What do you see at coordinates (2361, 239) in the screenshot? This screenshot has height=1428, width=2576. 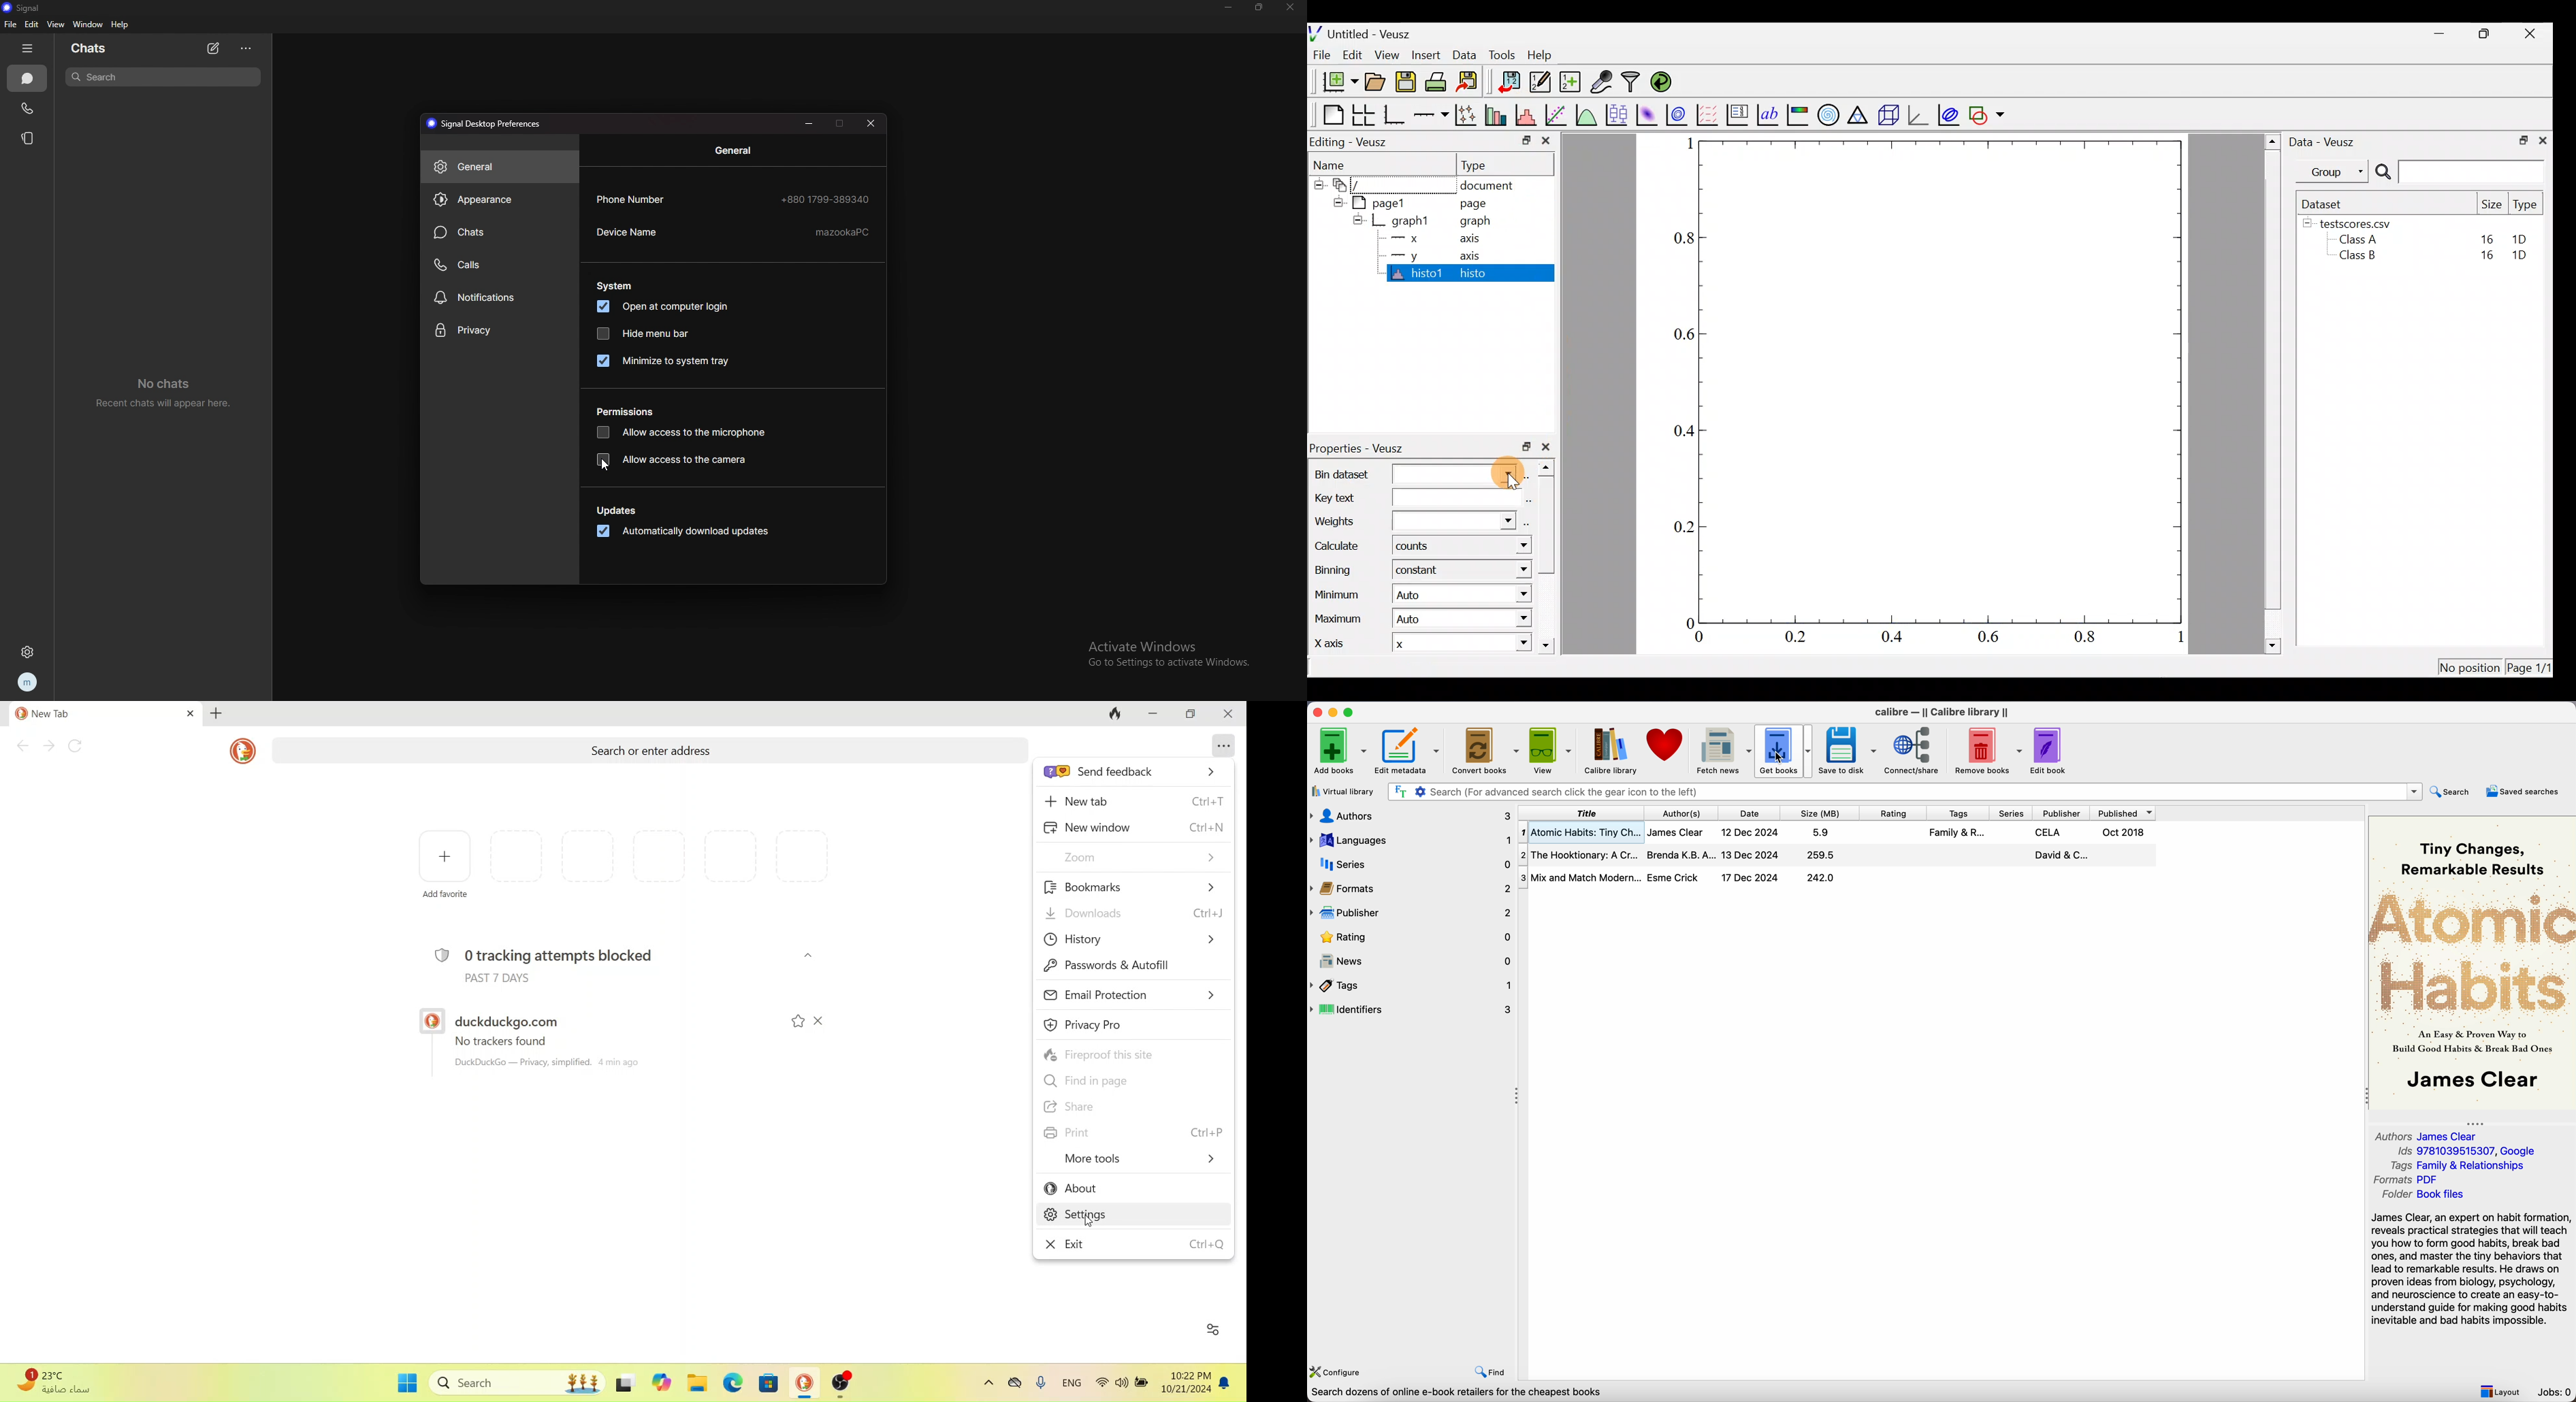 I see `Class A` at bounding box center [2361, 239].